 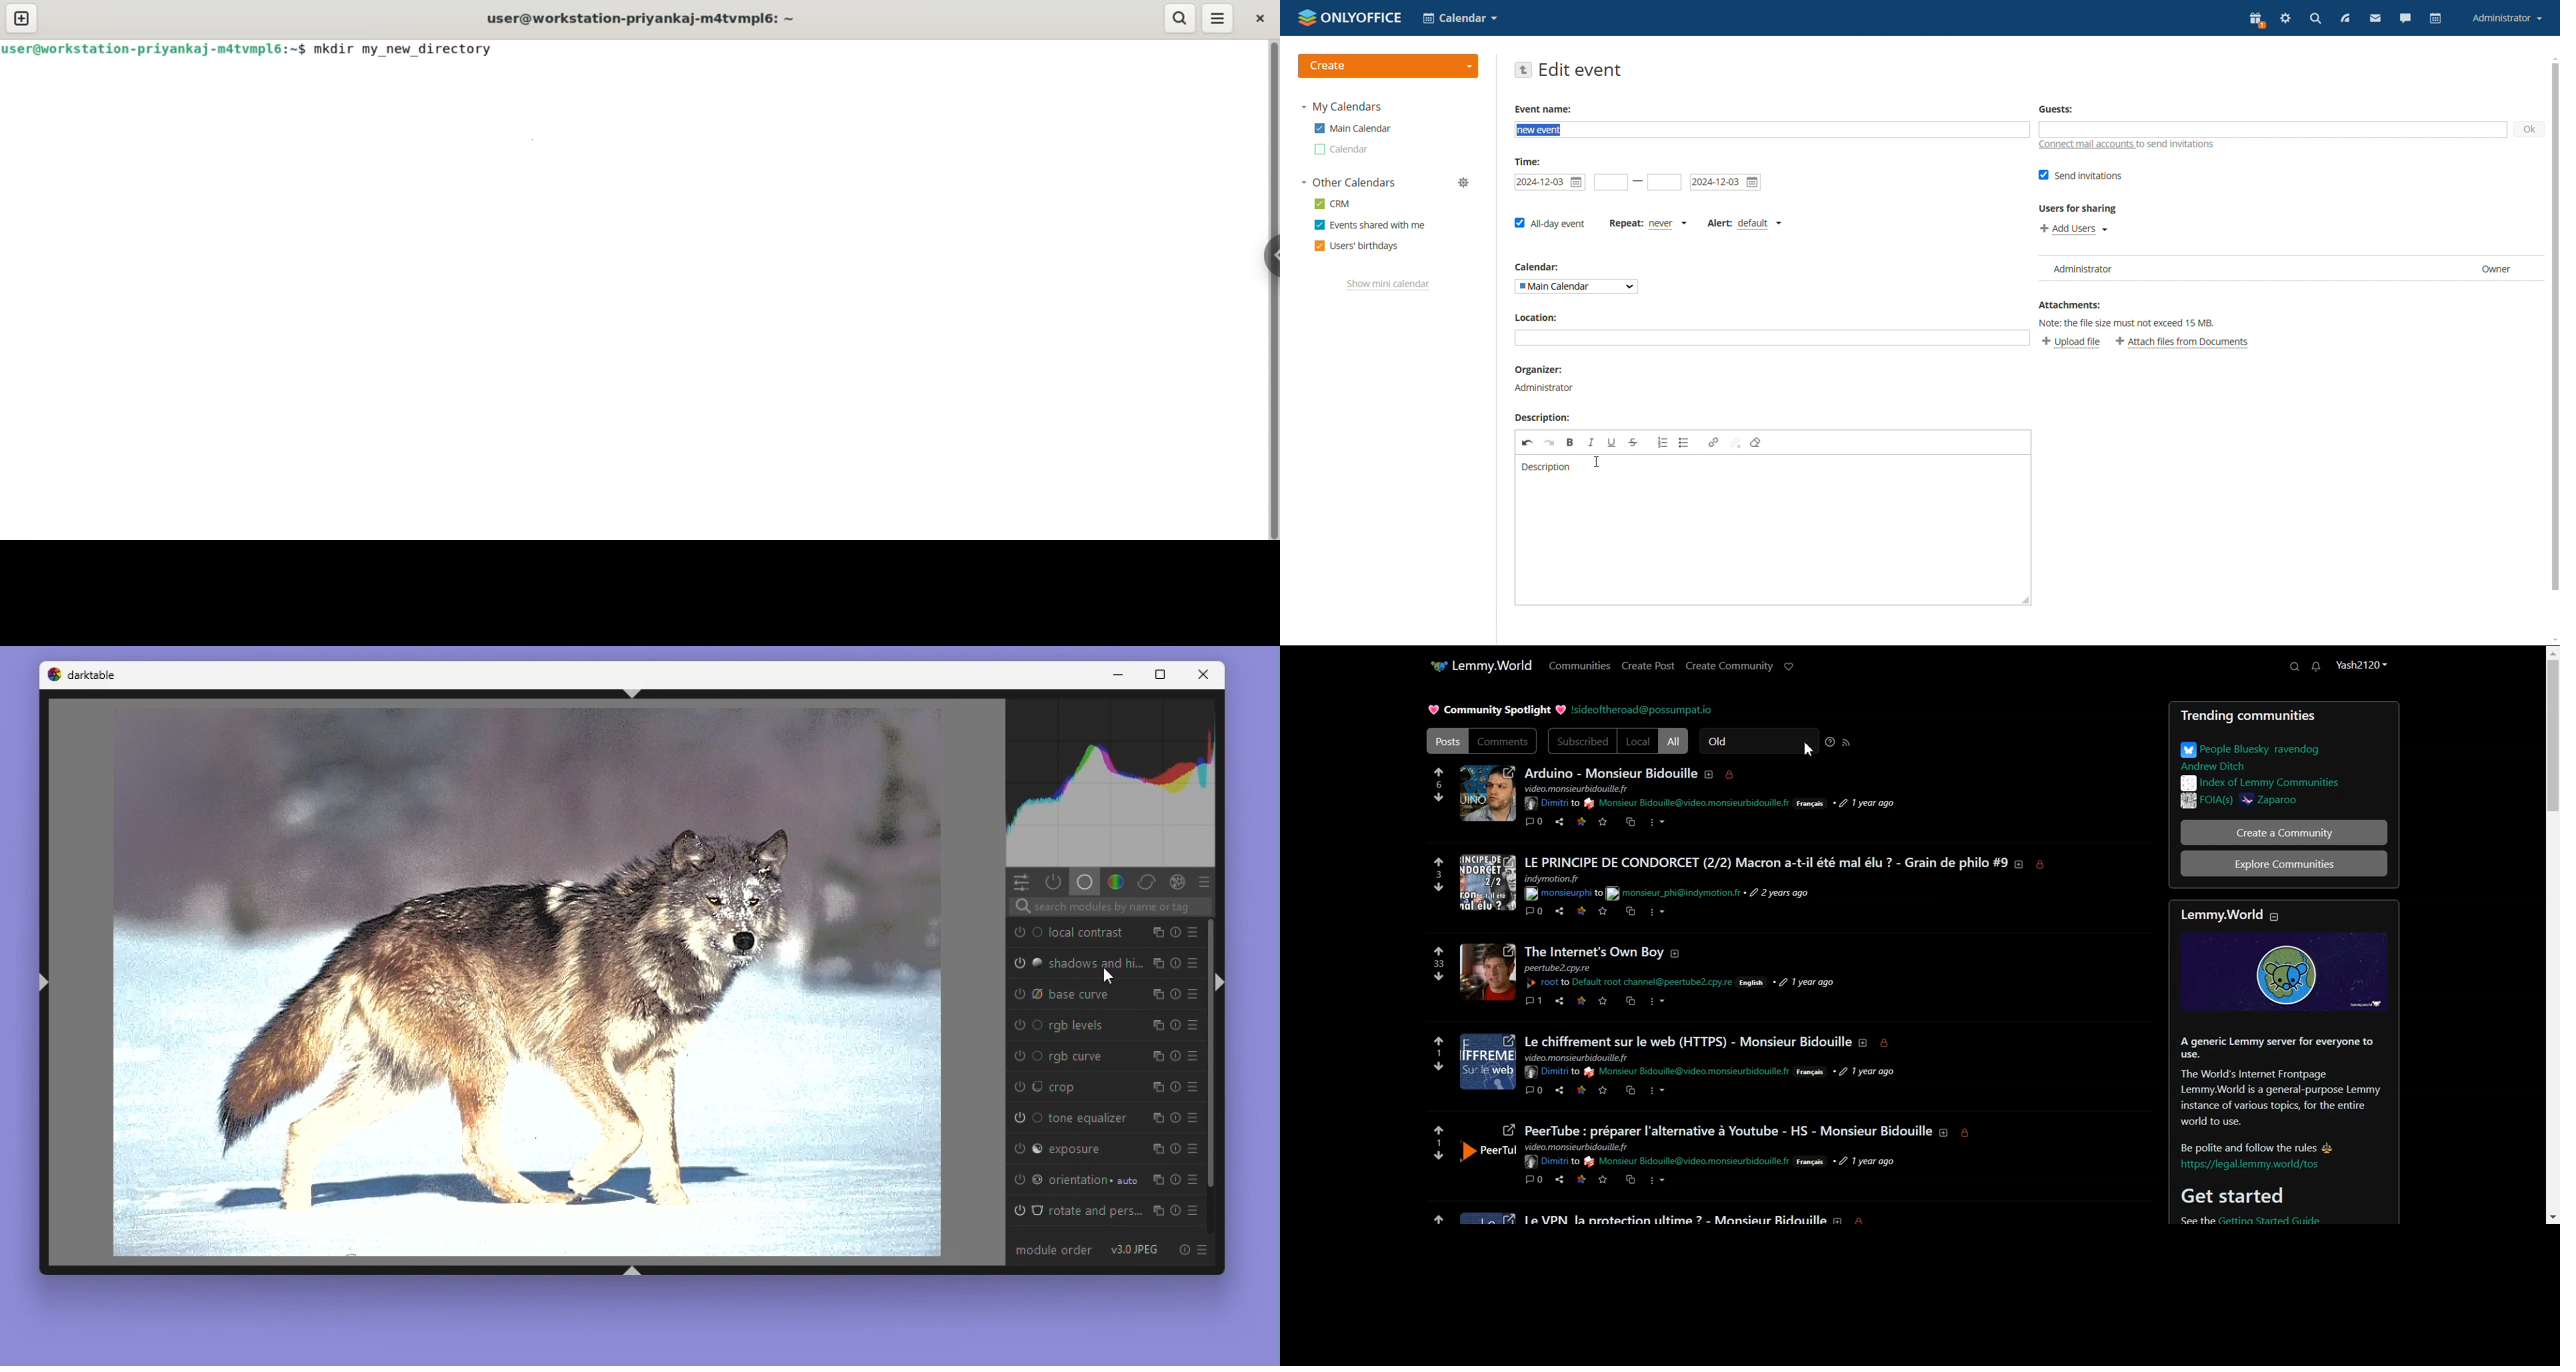 What do you see at coordinates (1812, 1163) in the screenshot?
I see `` at bounding box center [1812, 1163].